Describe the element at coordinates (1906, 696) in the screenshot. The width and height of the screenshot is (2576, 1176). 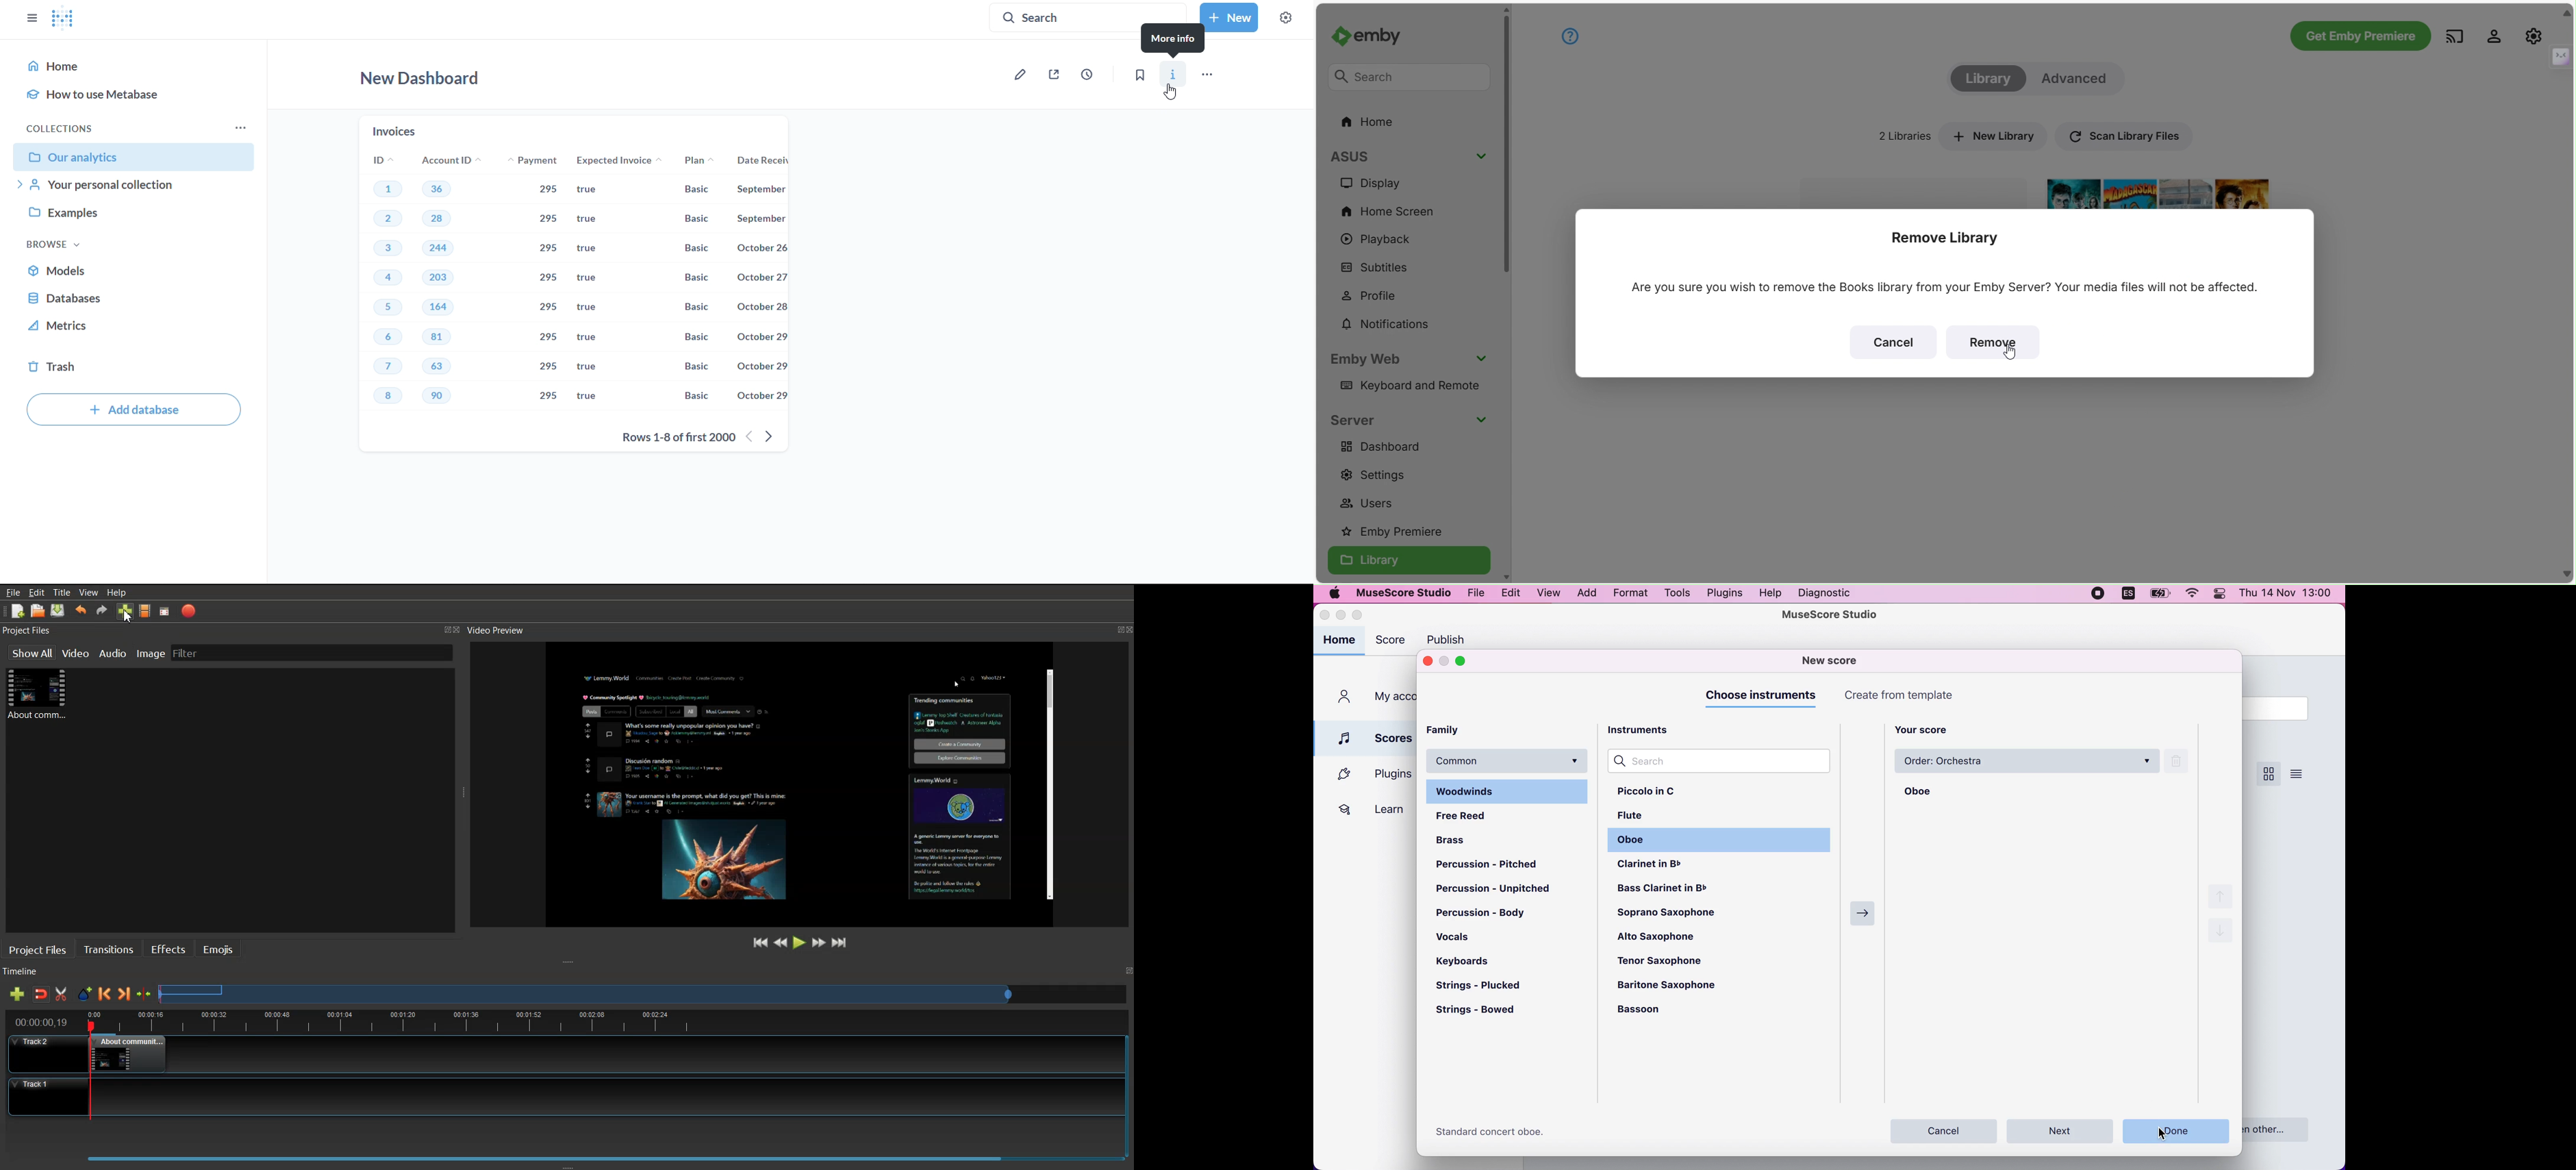
I see `create from template` at that location.